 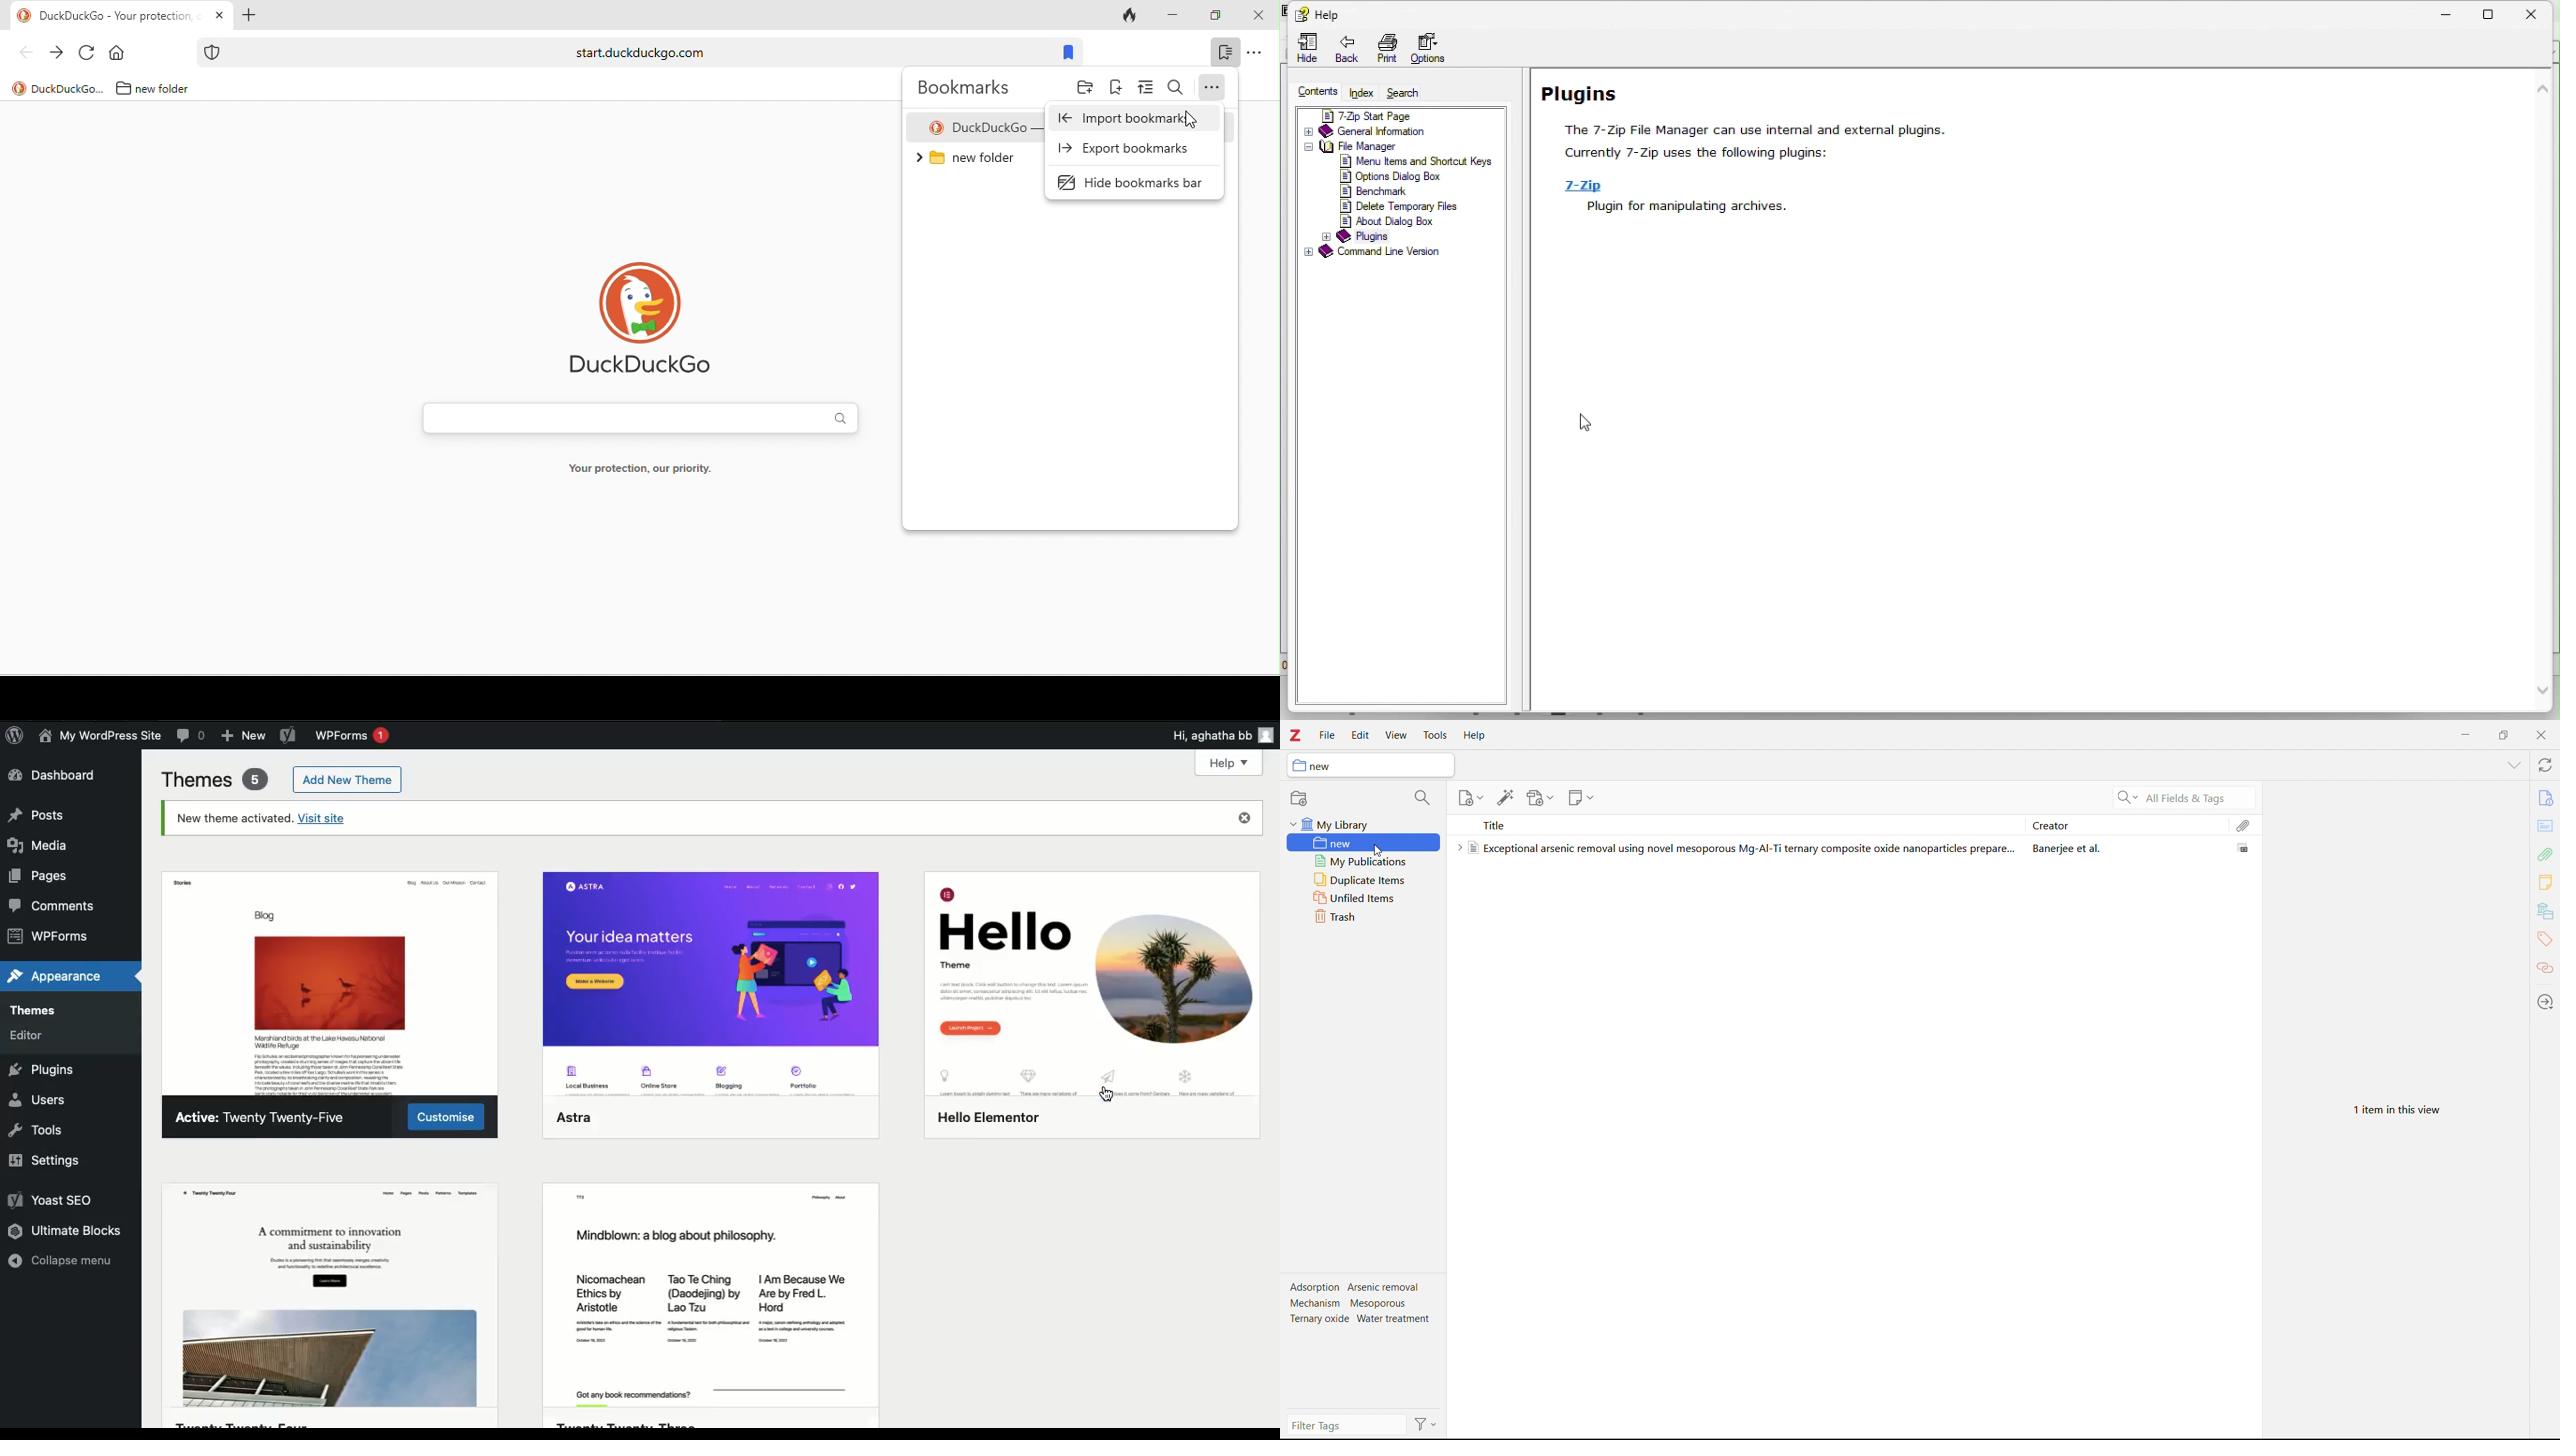 What do you see at coordinates (1214, 16) in the screenshot?
I see `maximize` at bounding box center [1214, 16].